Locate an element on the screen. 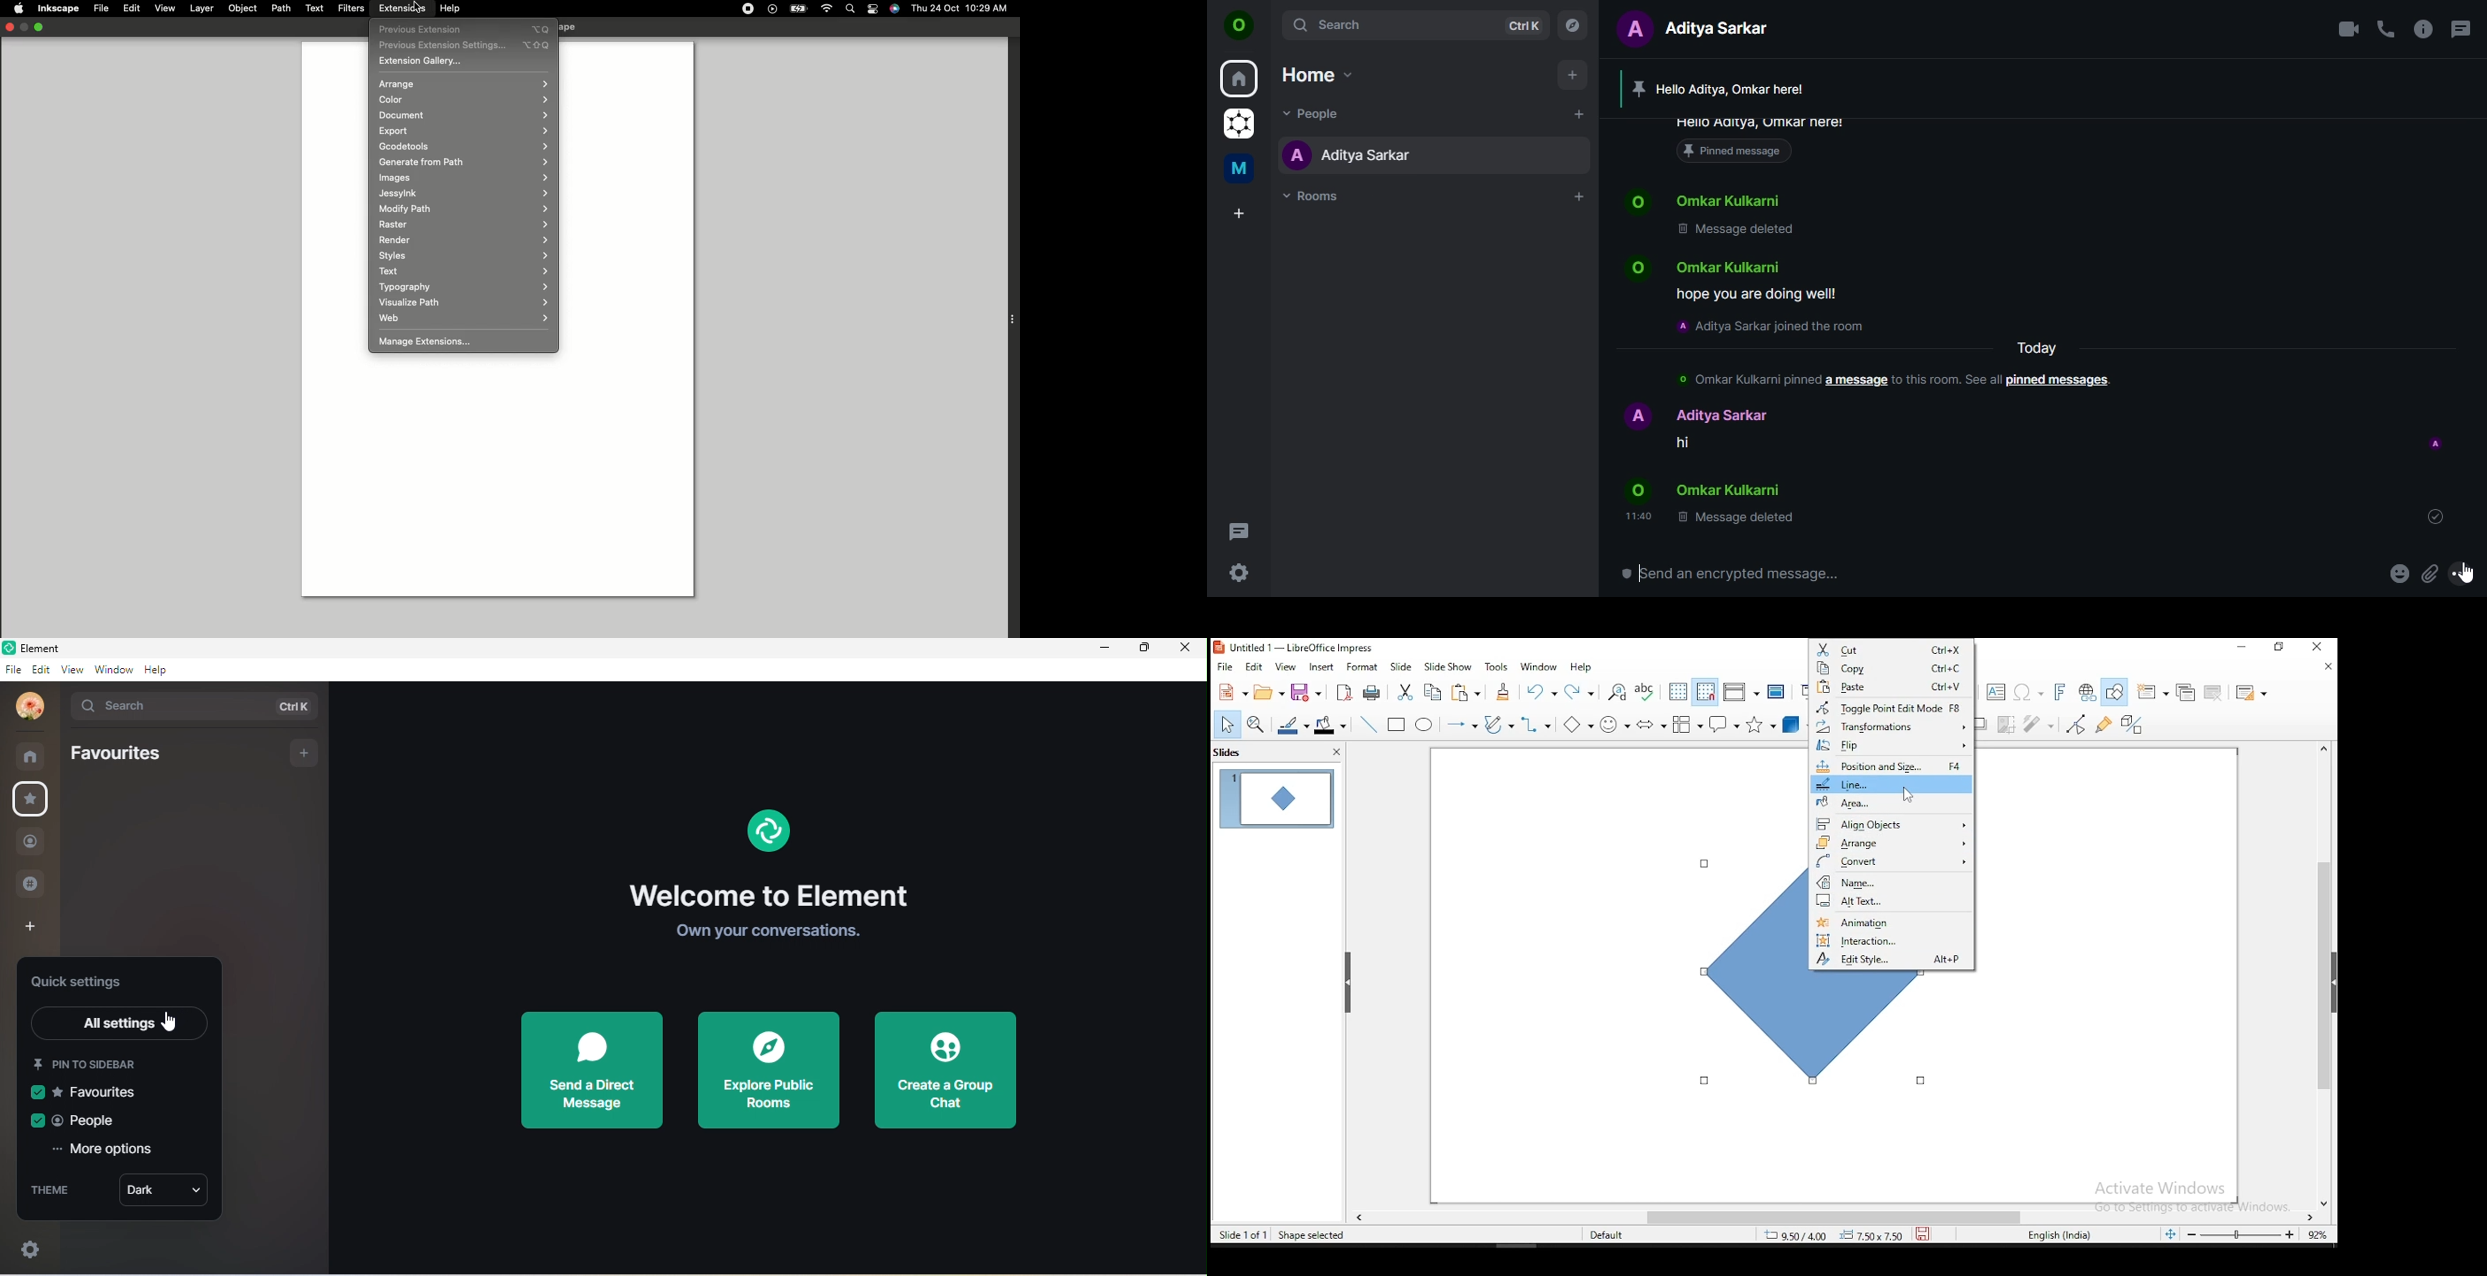 The width and height of the screenshot is (2492, 1288). create a space is located at coordinates (1242, 215).